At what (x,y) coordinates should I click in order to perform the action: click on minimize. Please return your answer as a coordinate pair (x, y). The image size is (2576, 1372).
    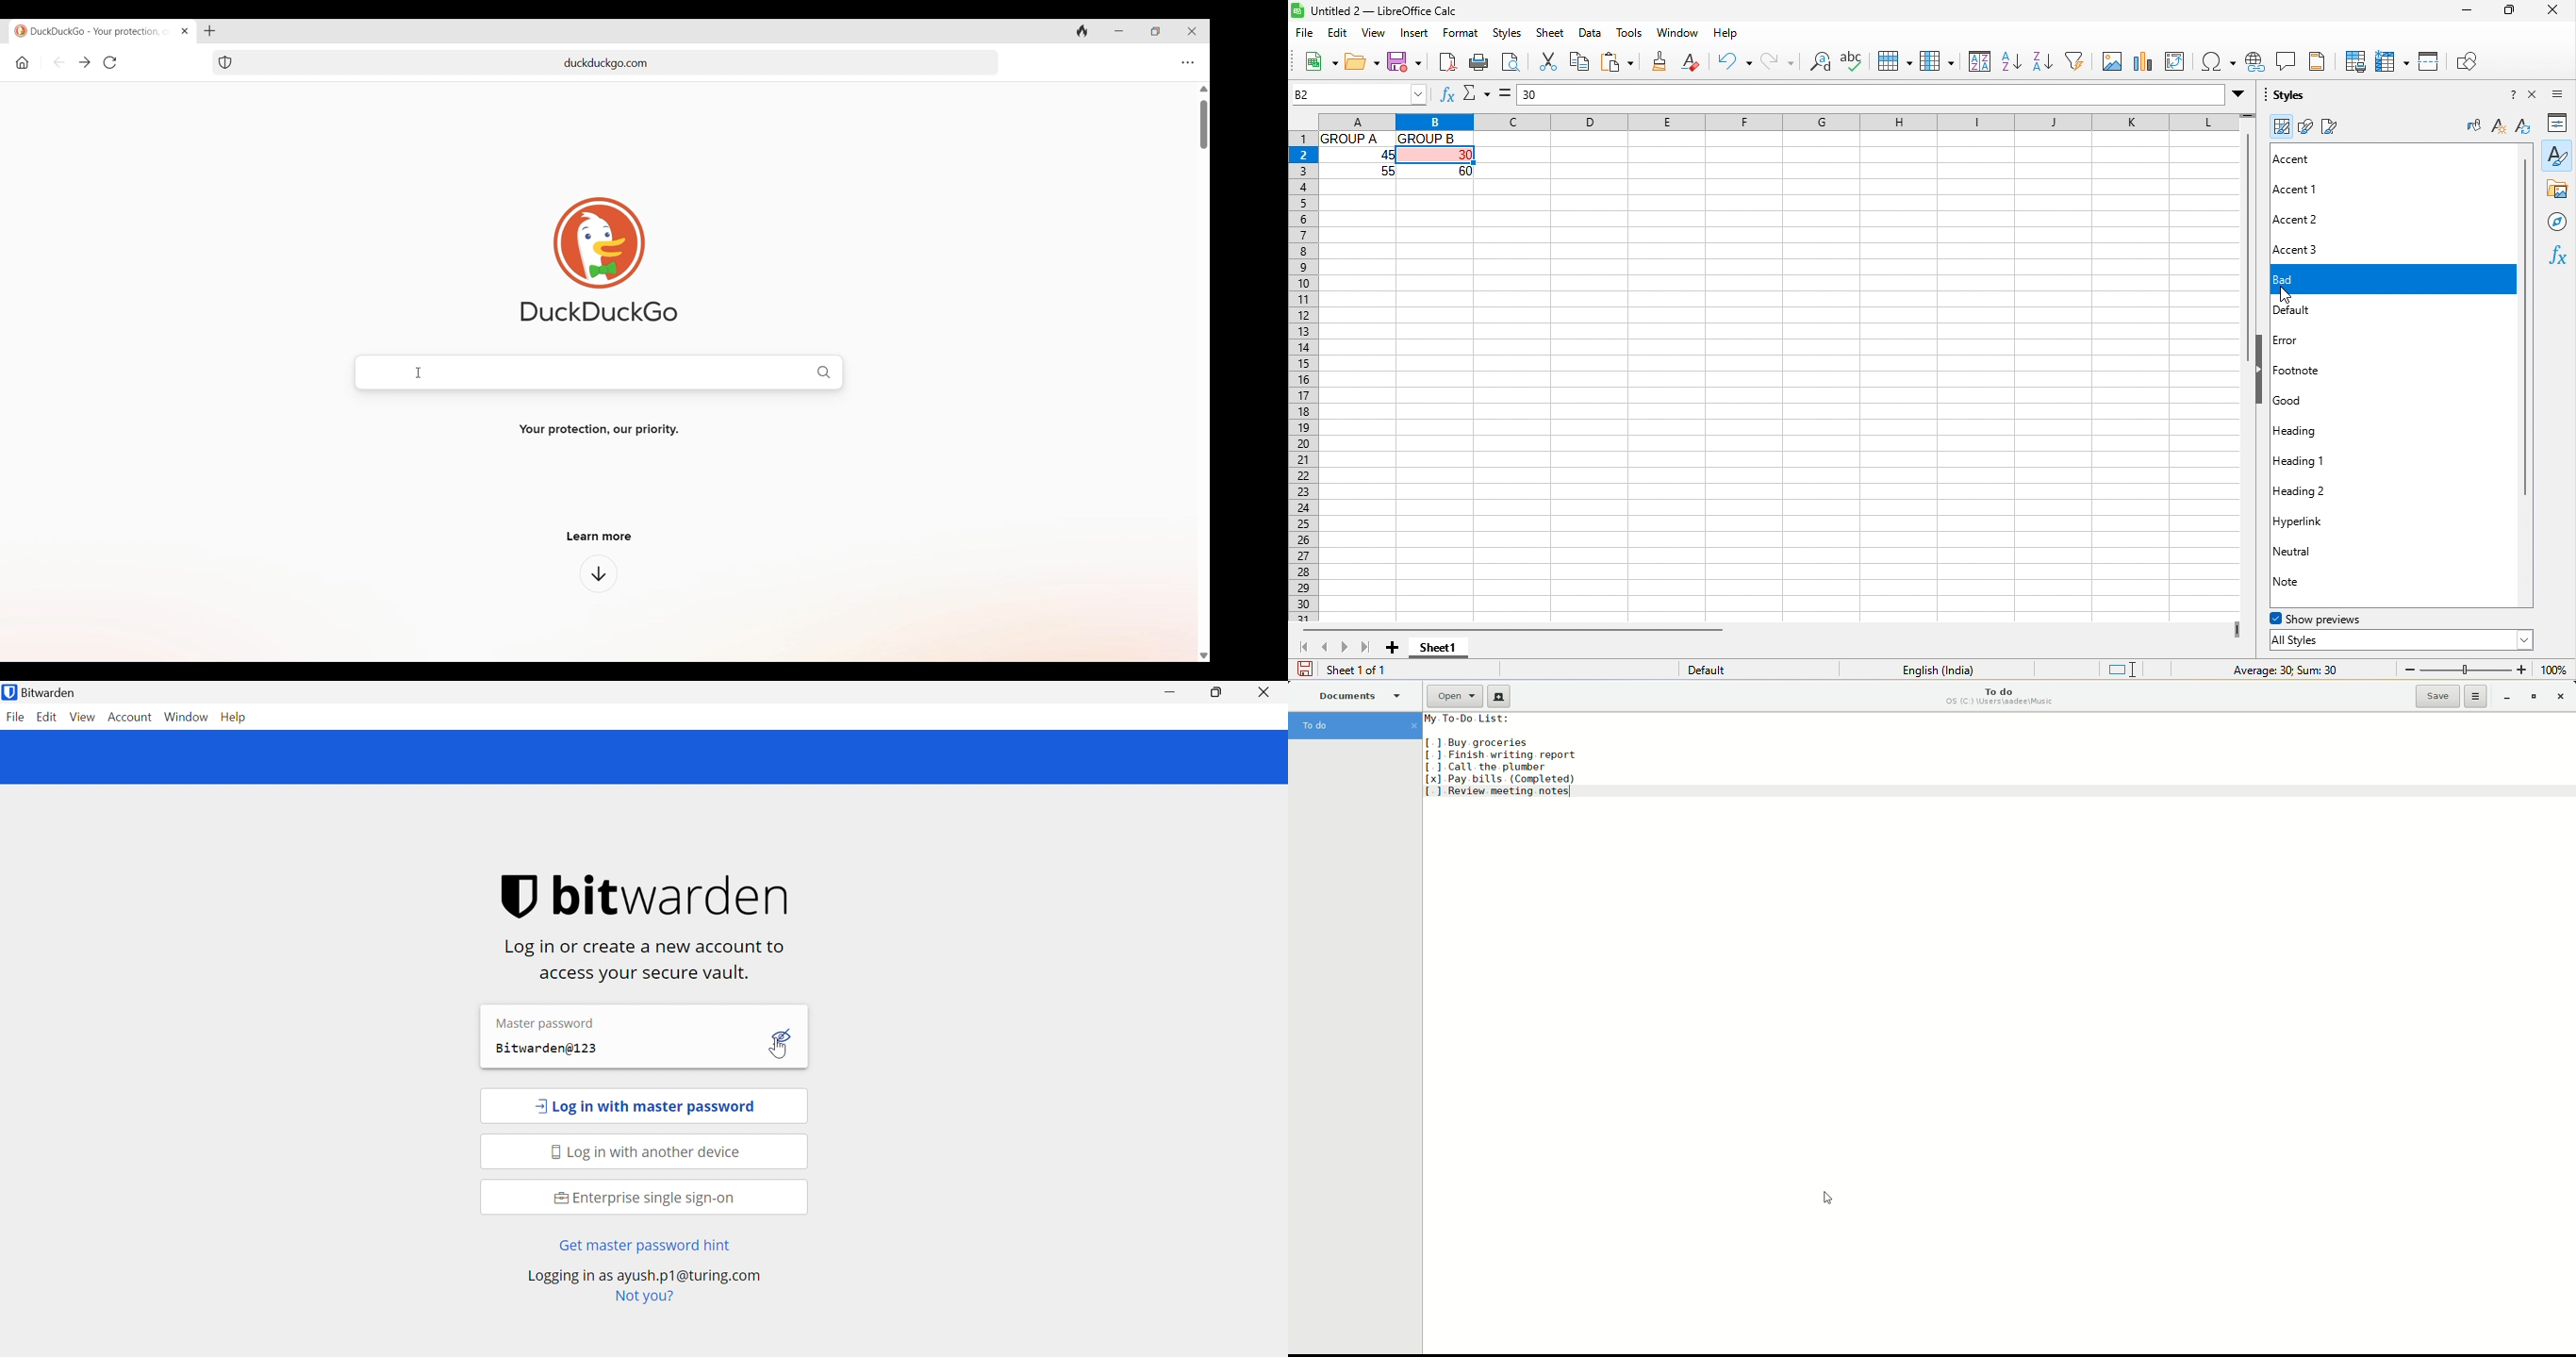
    Looking at the image, I should click on (2465, 10).